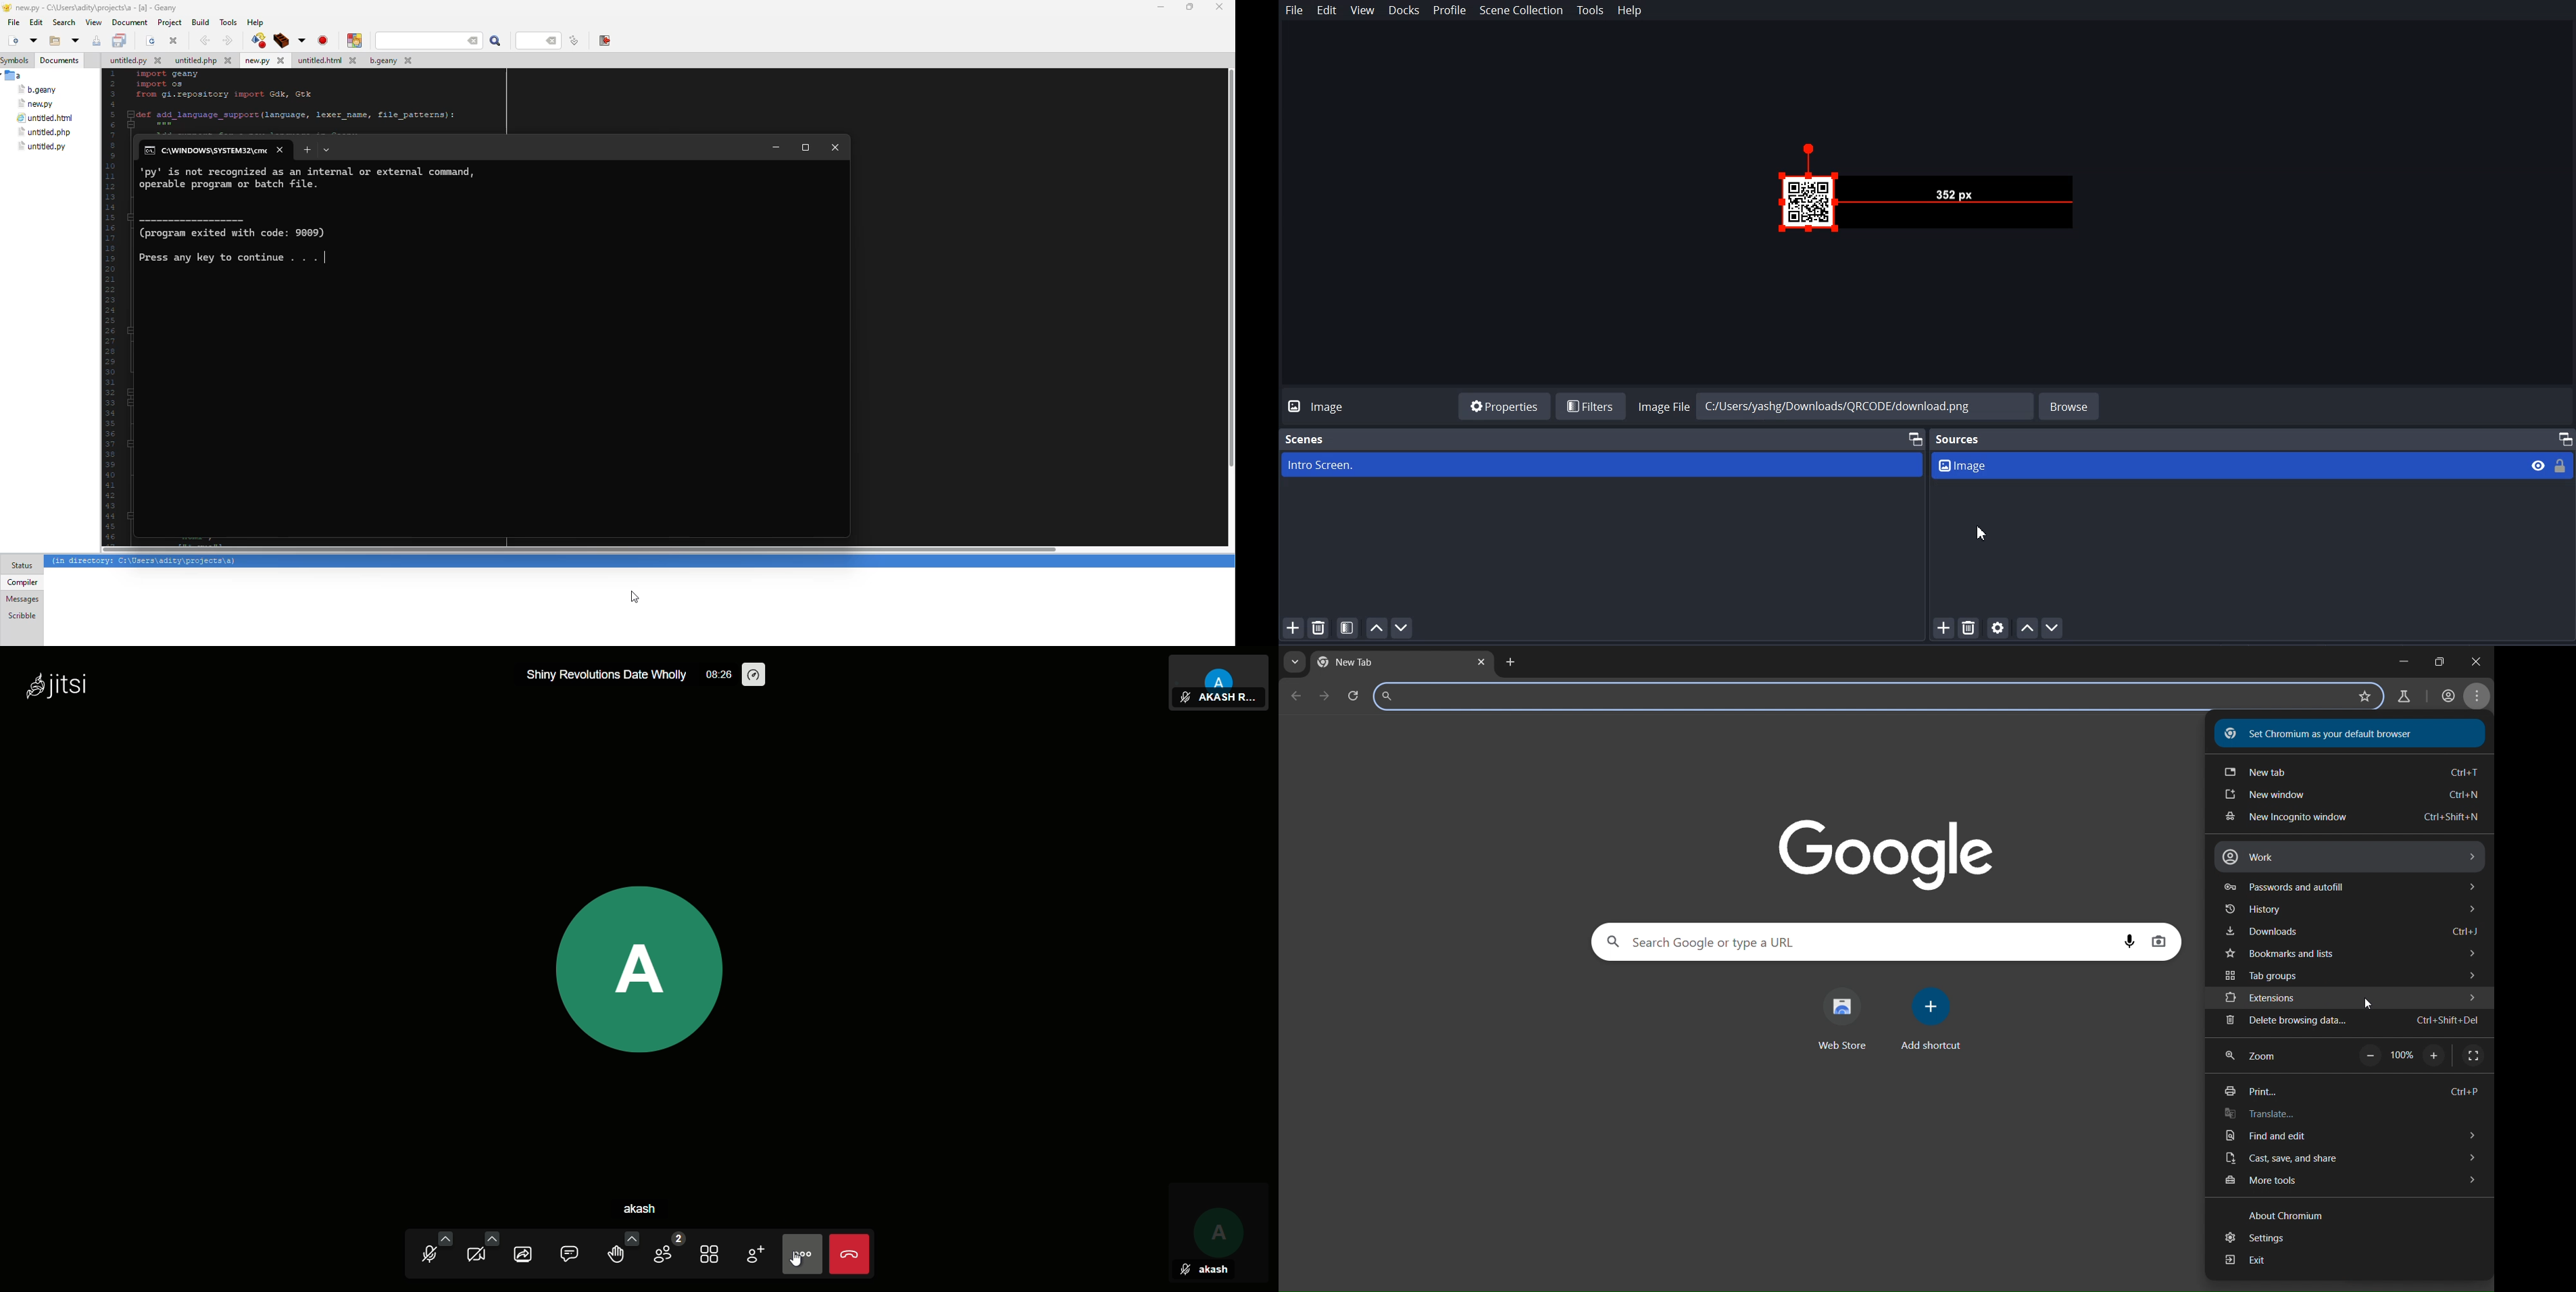  I want to click on Source, so click(1962, 439).